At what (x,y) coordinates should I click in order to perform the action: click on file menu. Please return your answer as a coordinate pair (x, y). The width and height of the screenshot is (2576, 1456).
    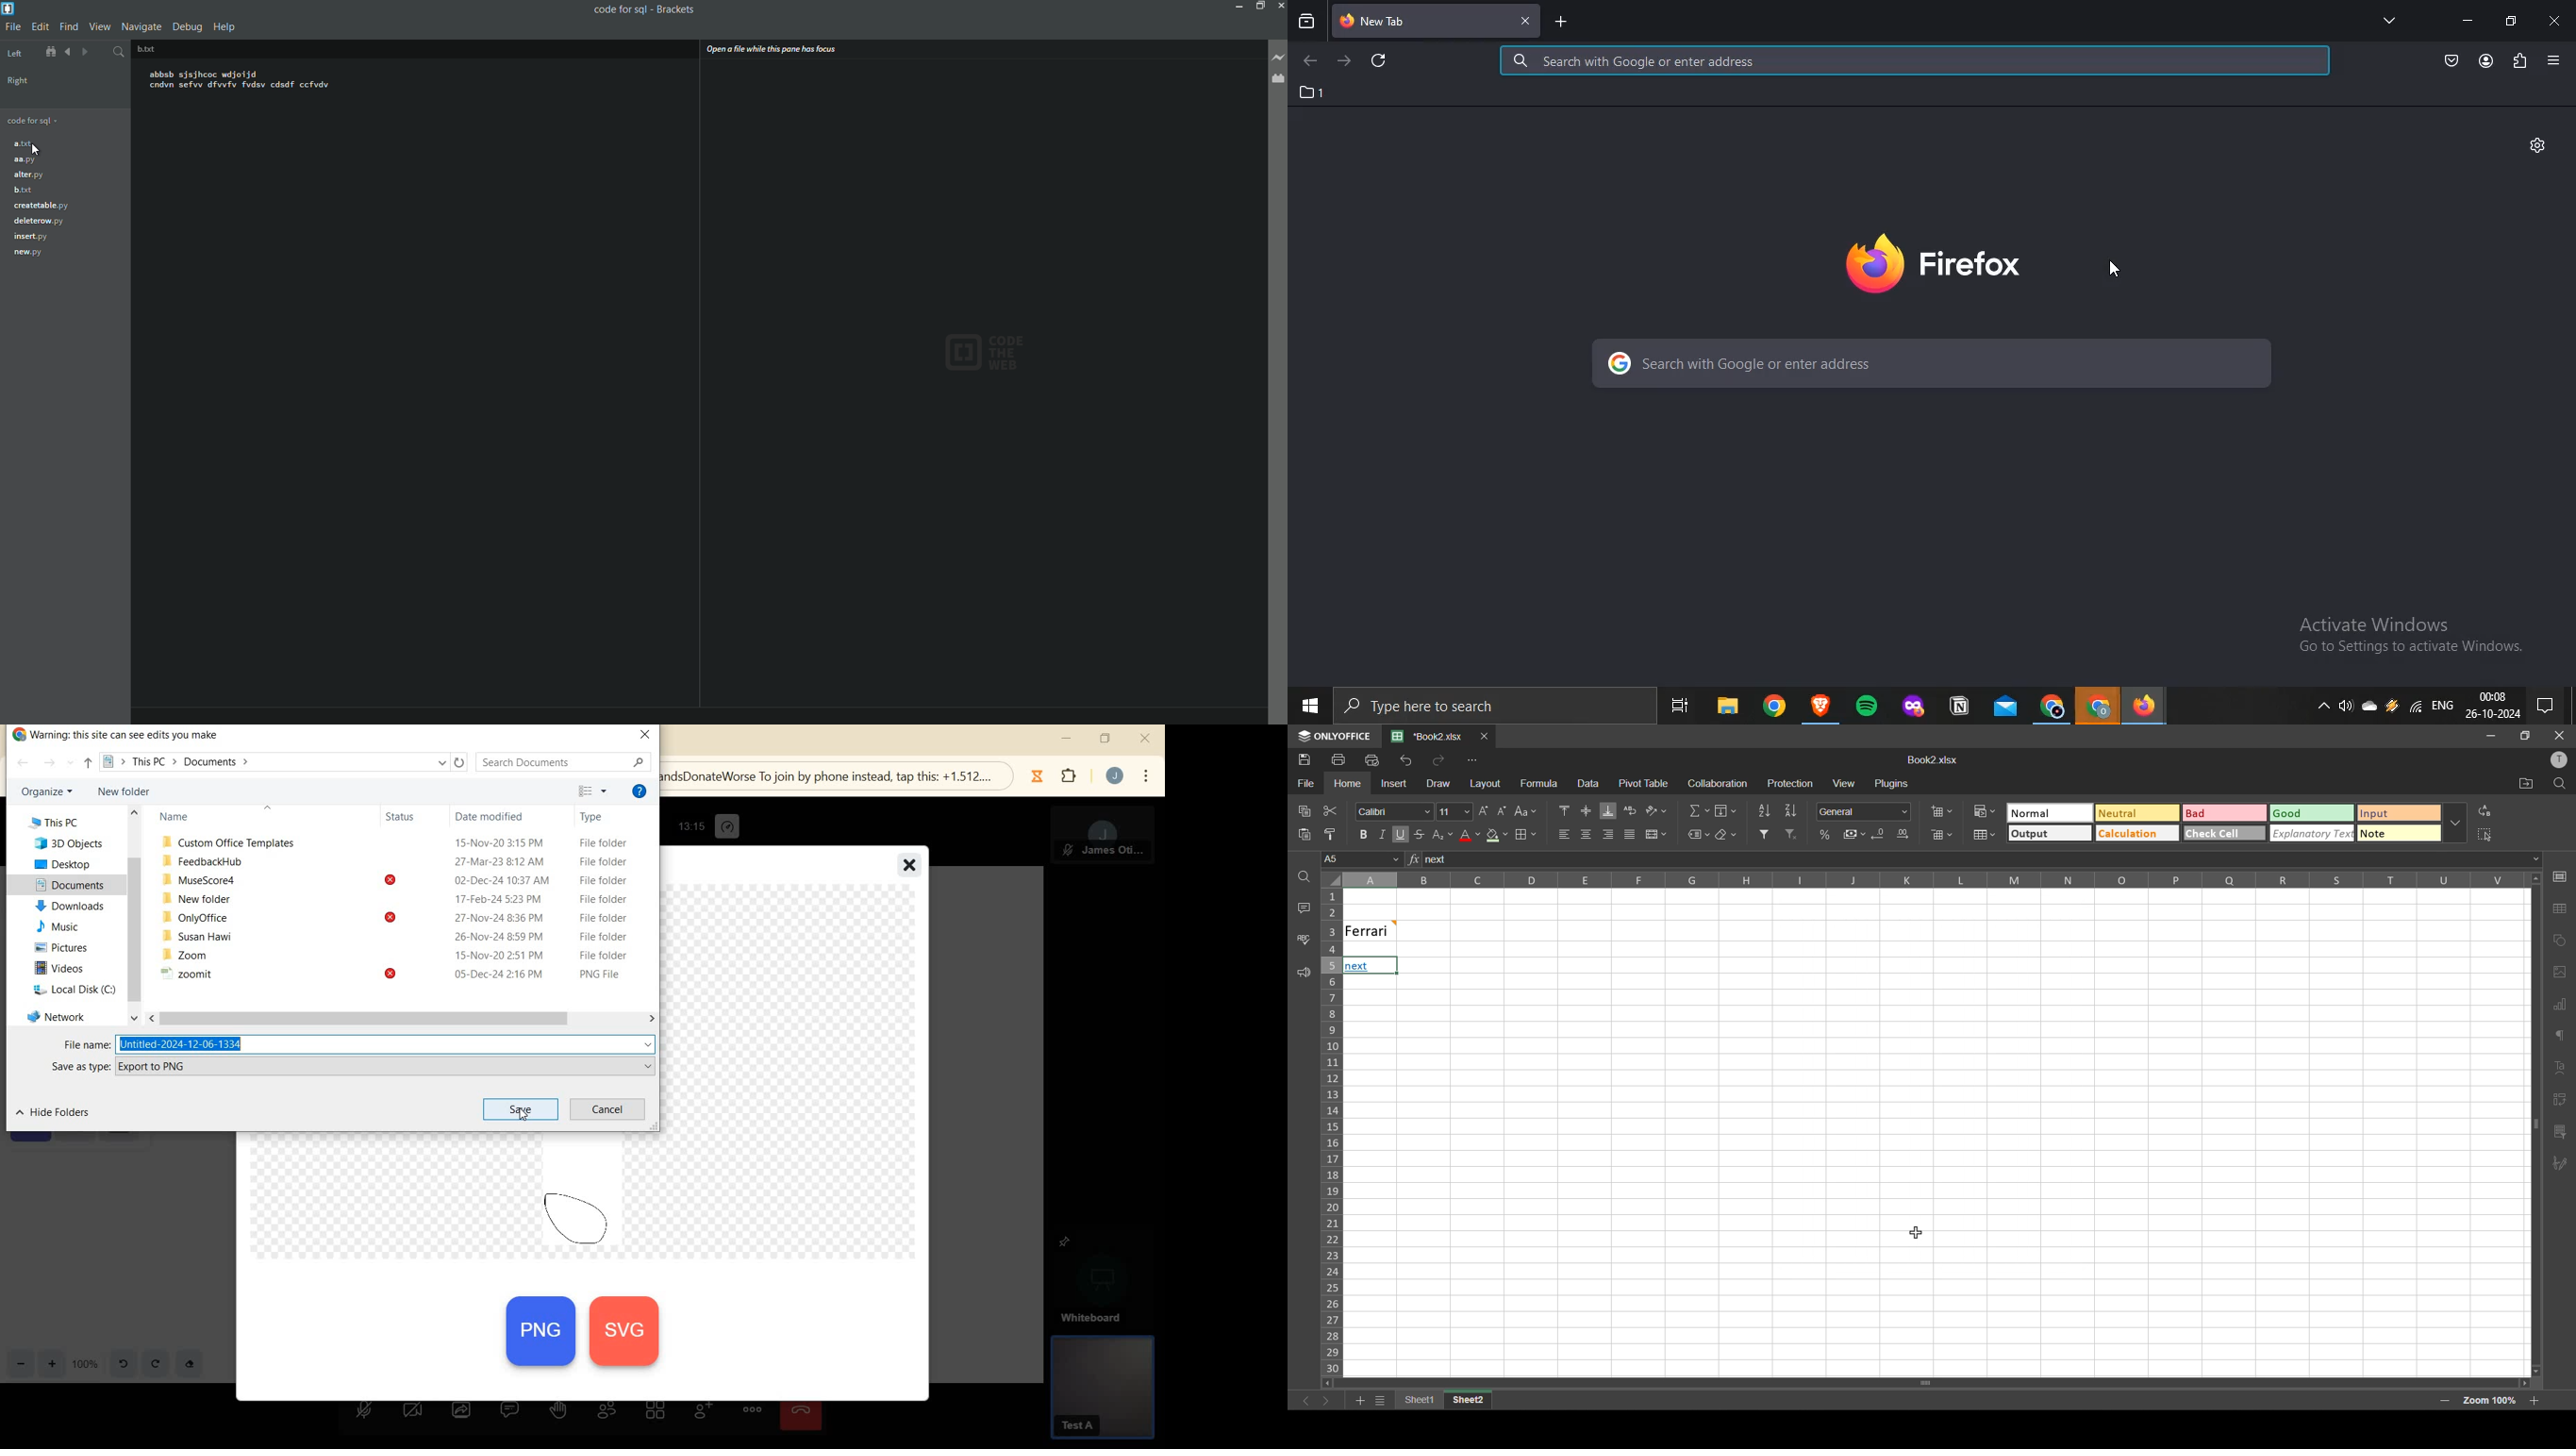
    Looking at the image, I should click on (13, 28).